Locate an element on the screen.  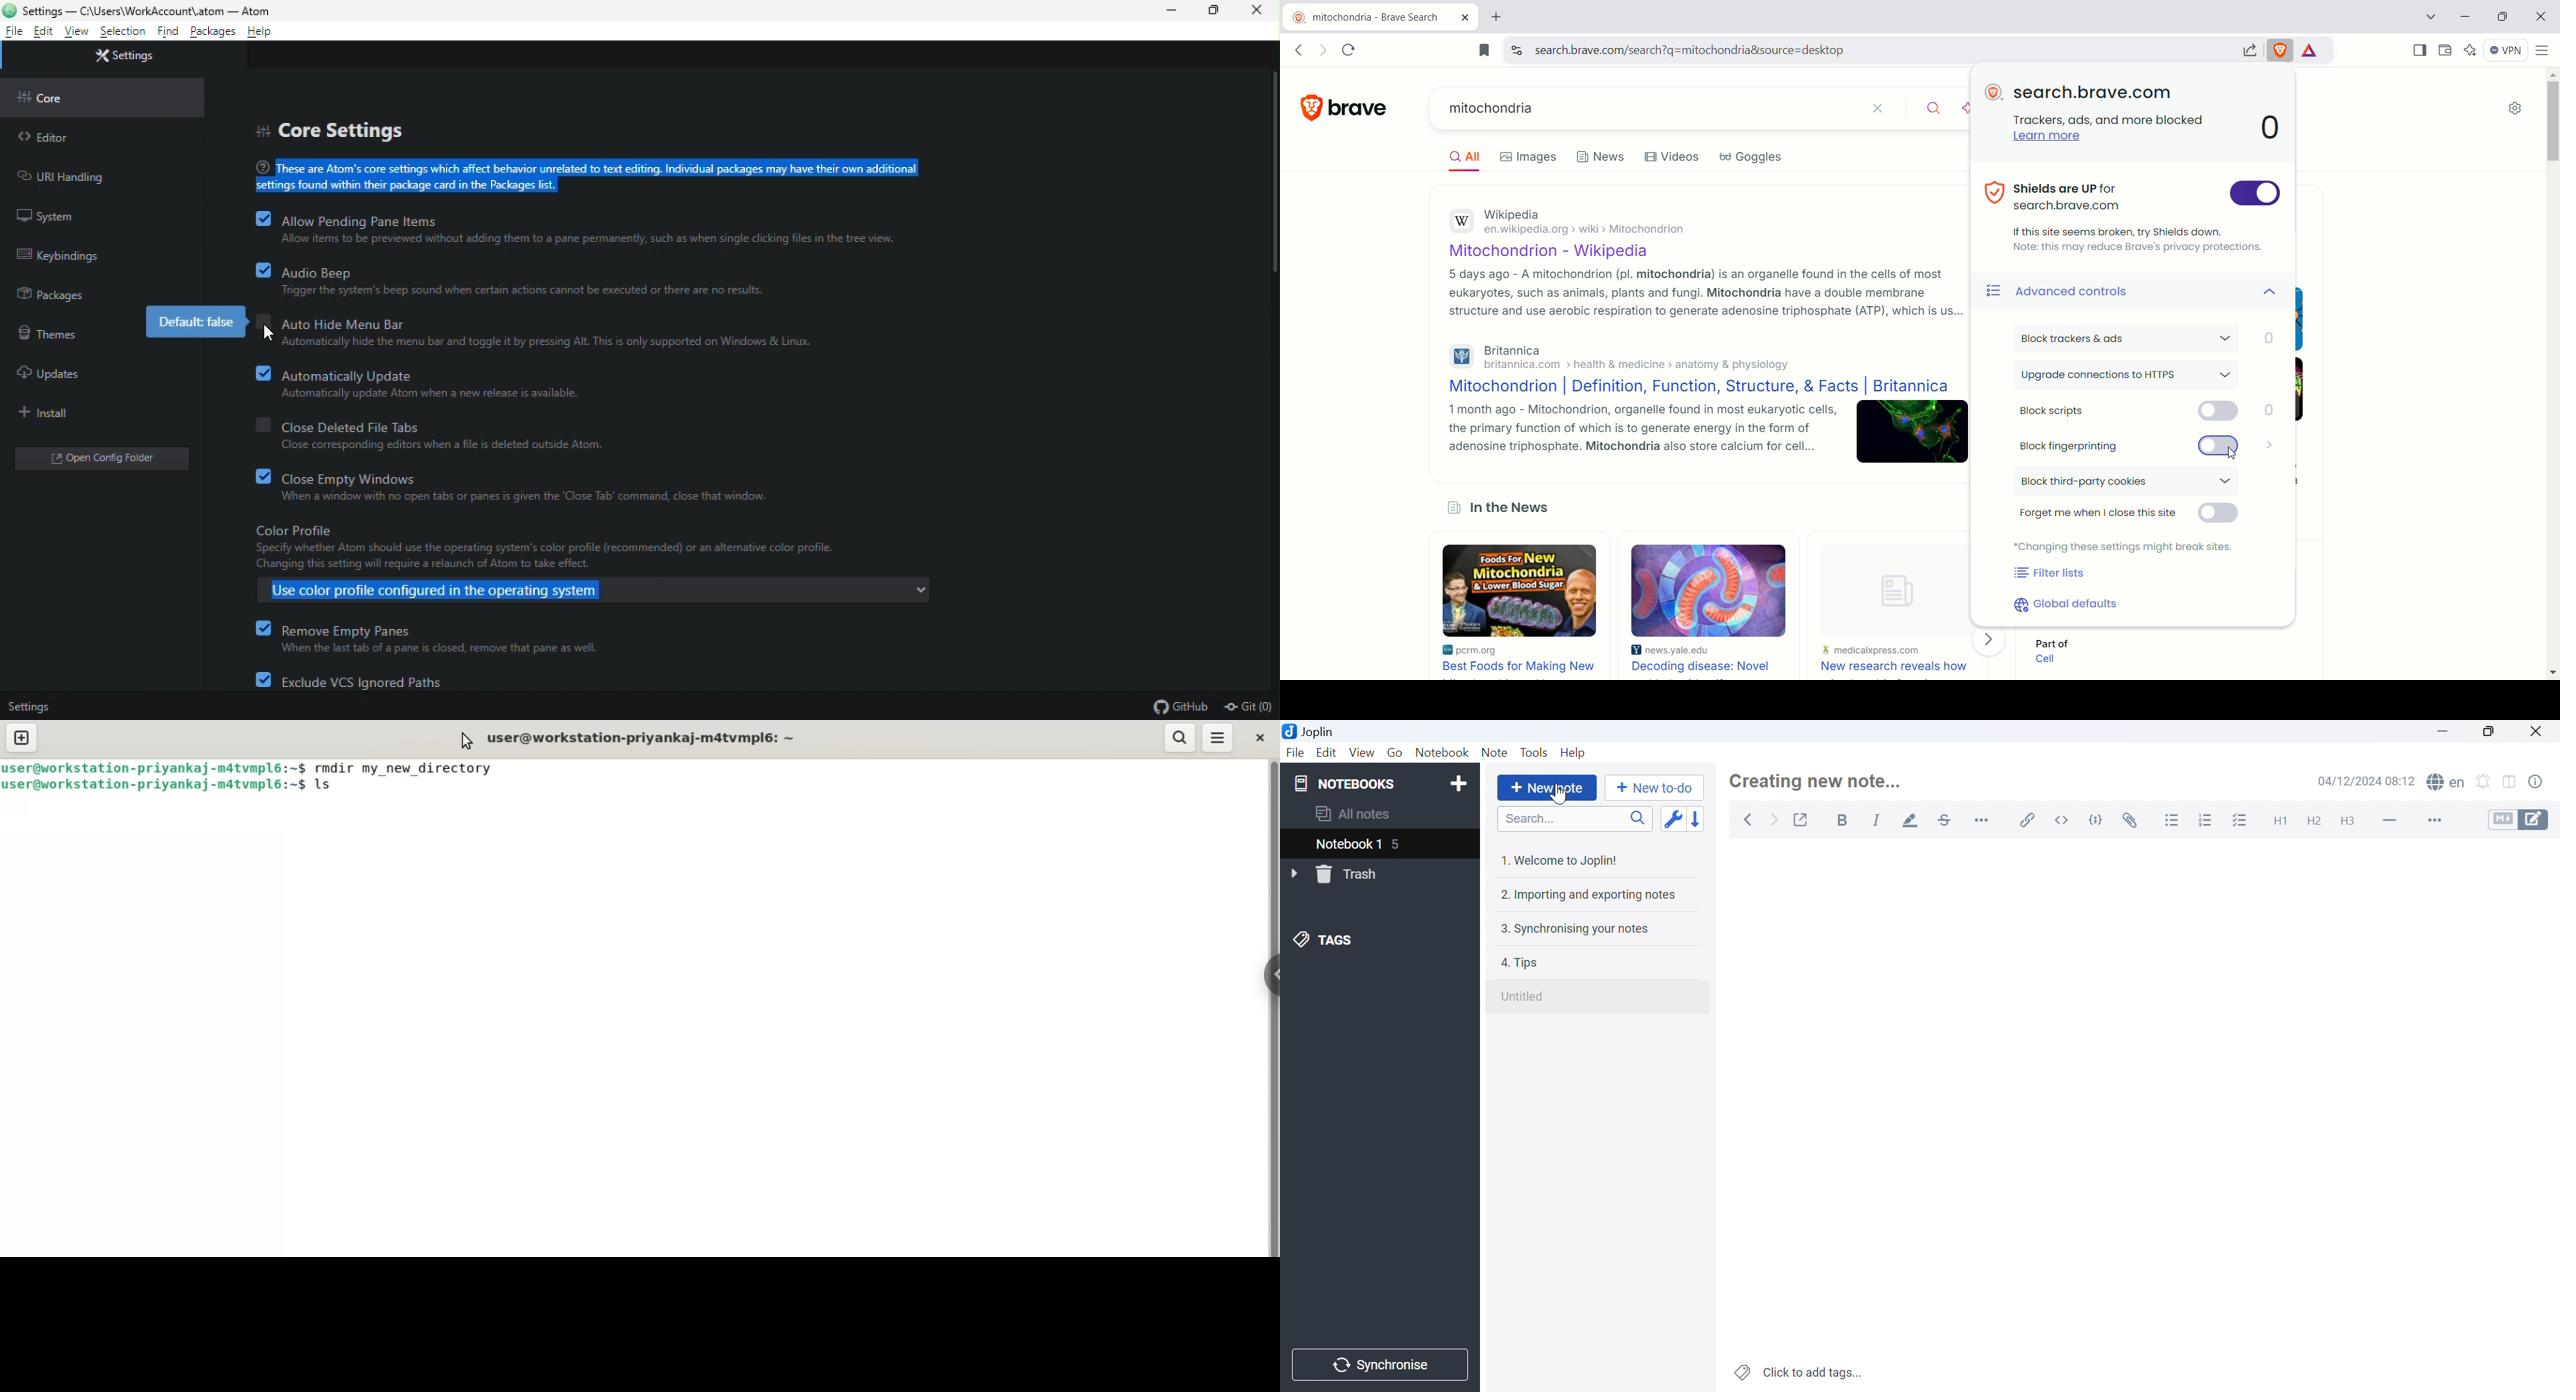
Creating new note... is located at coordinates (1821, 777).